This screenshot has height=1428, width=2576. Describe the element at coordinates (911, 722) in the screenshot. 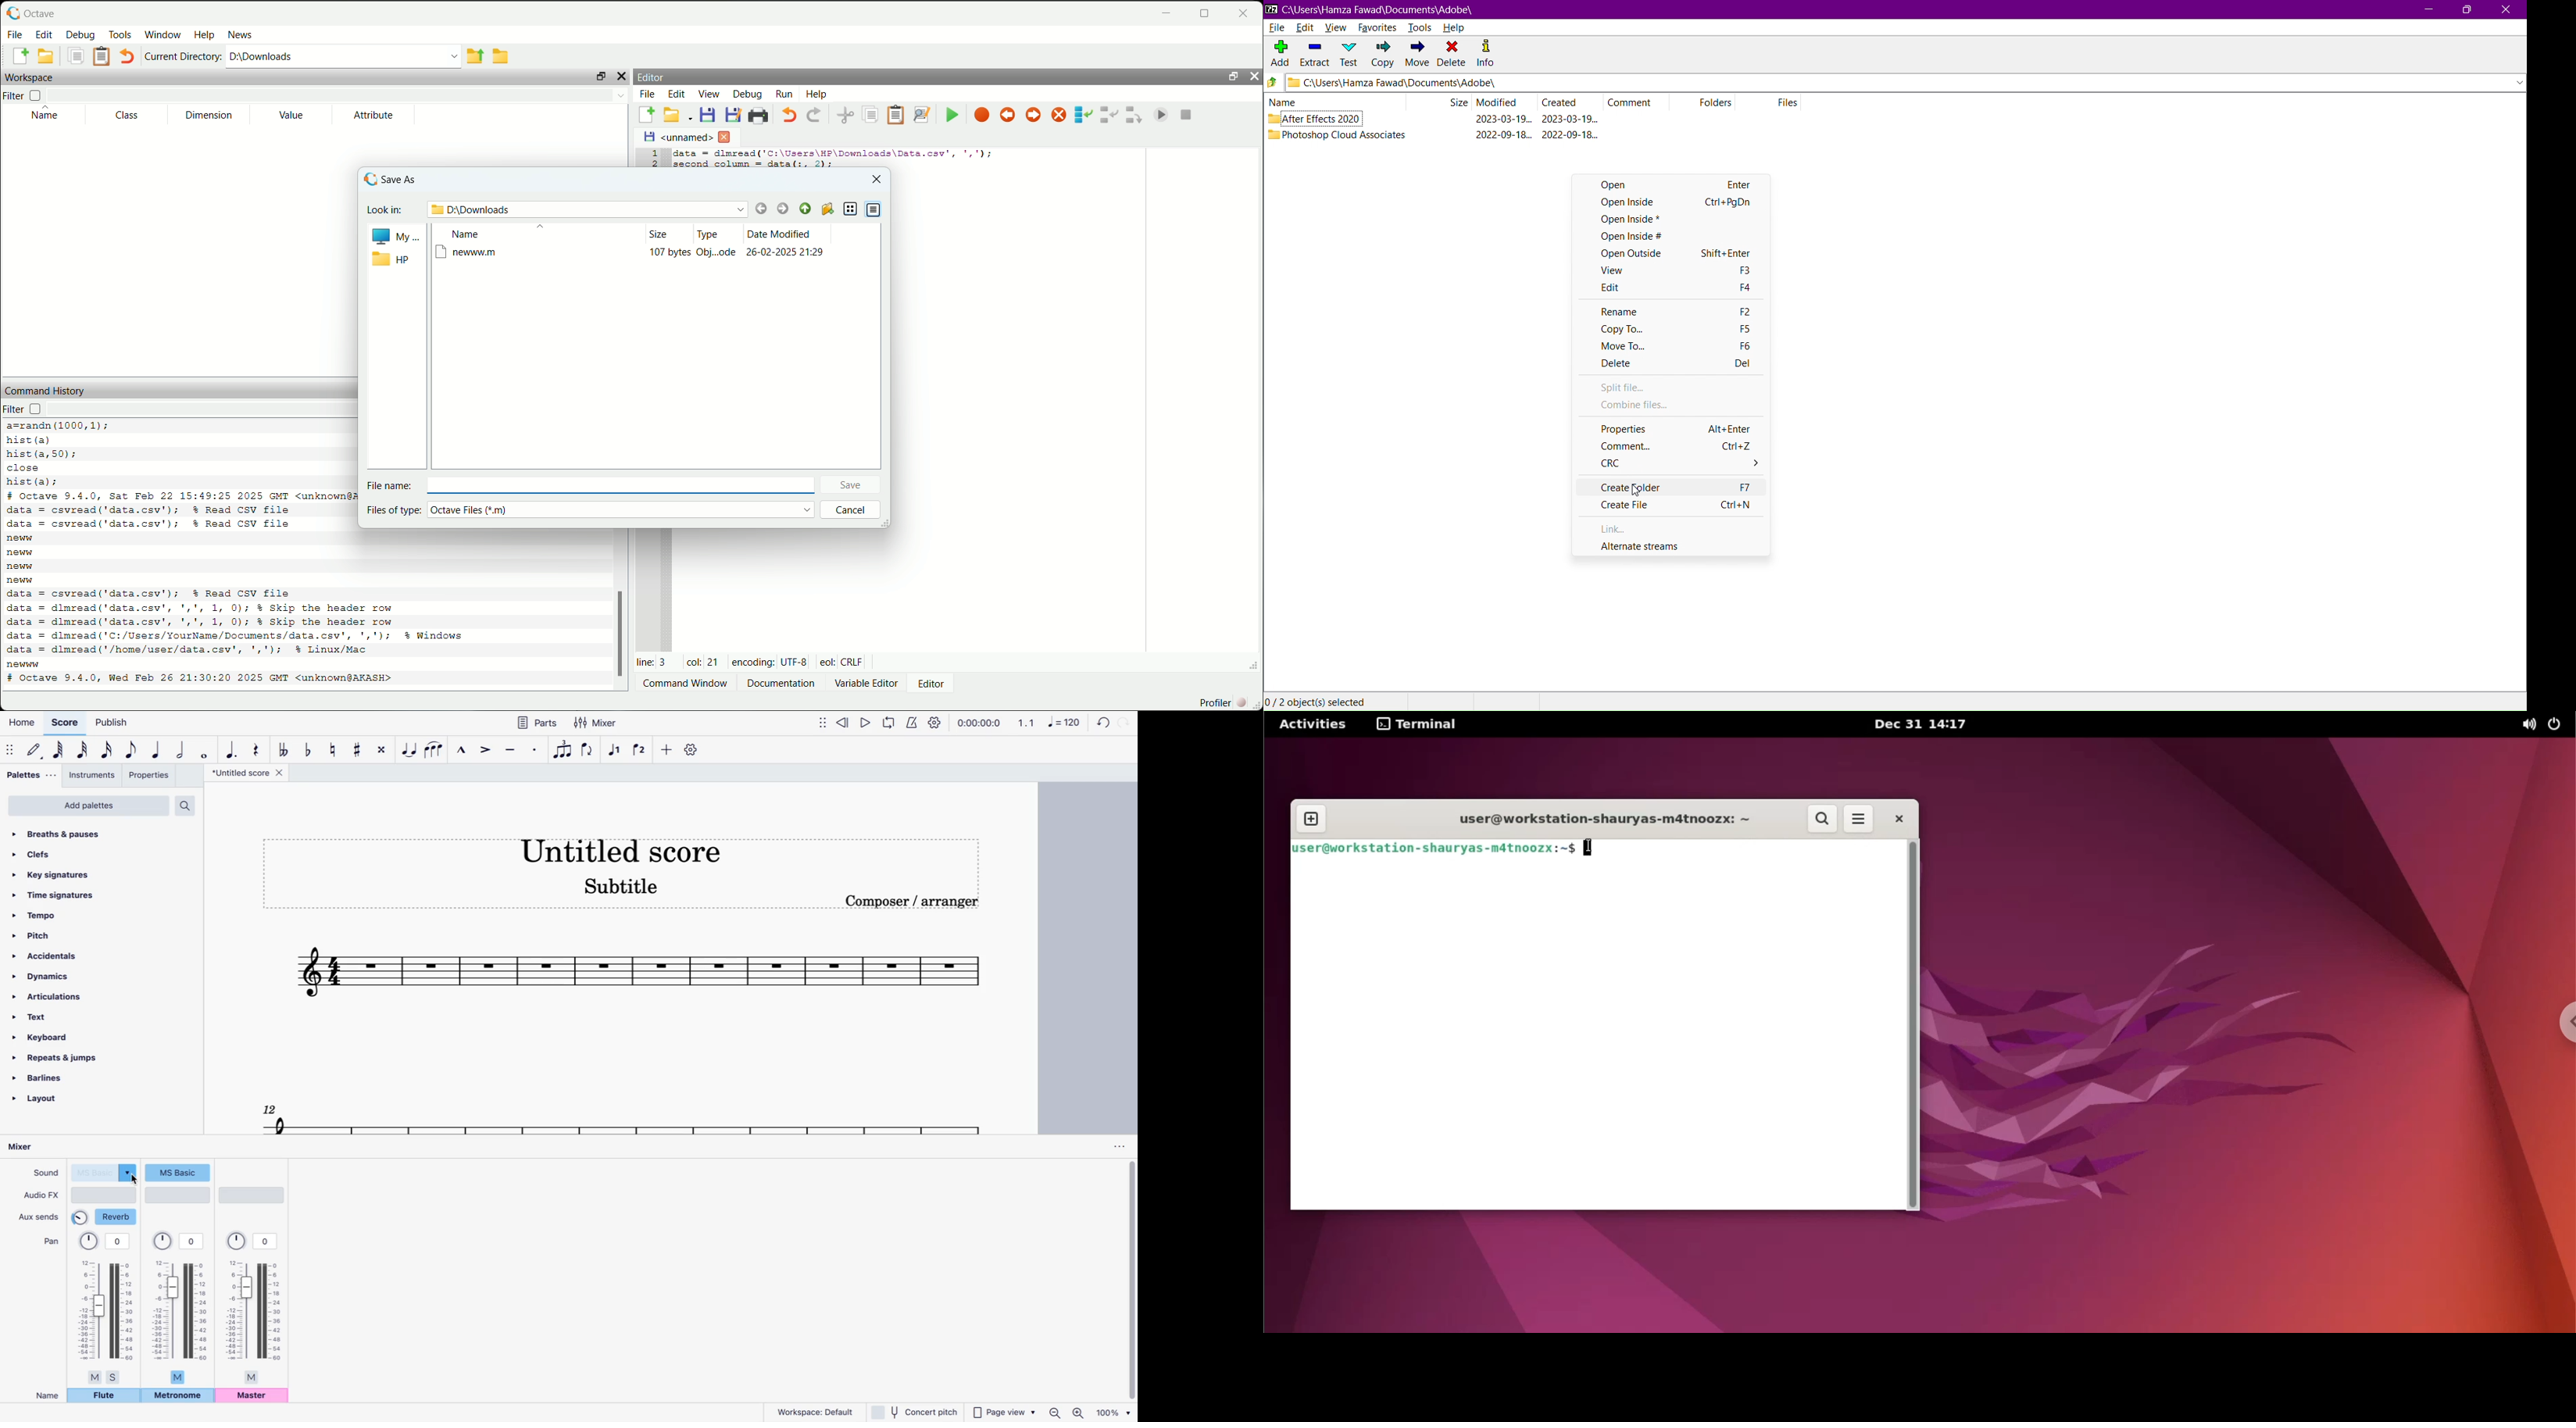

I see `metronome` at that location.